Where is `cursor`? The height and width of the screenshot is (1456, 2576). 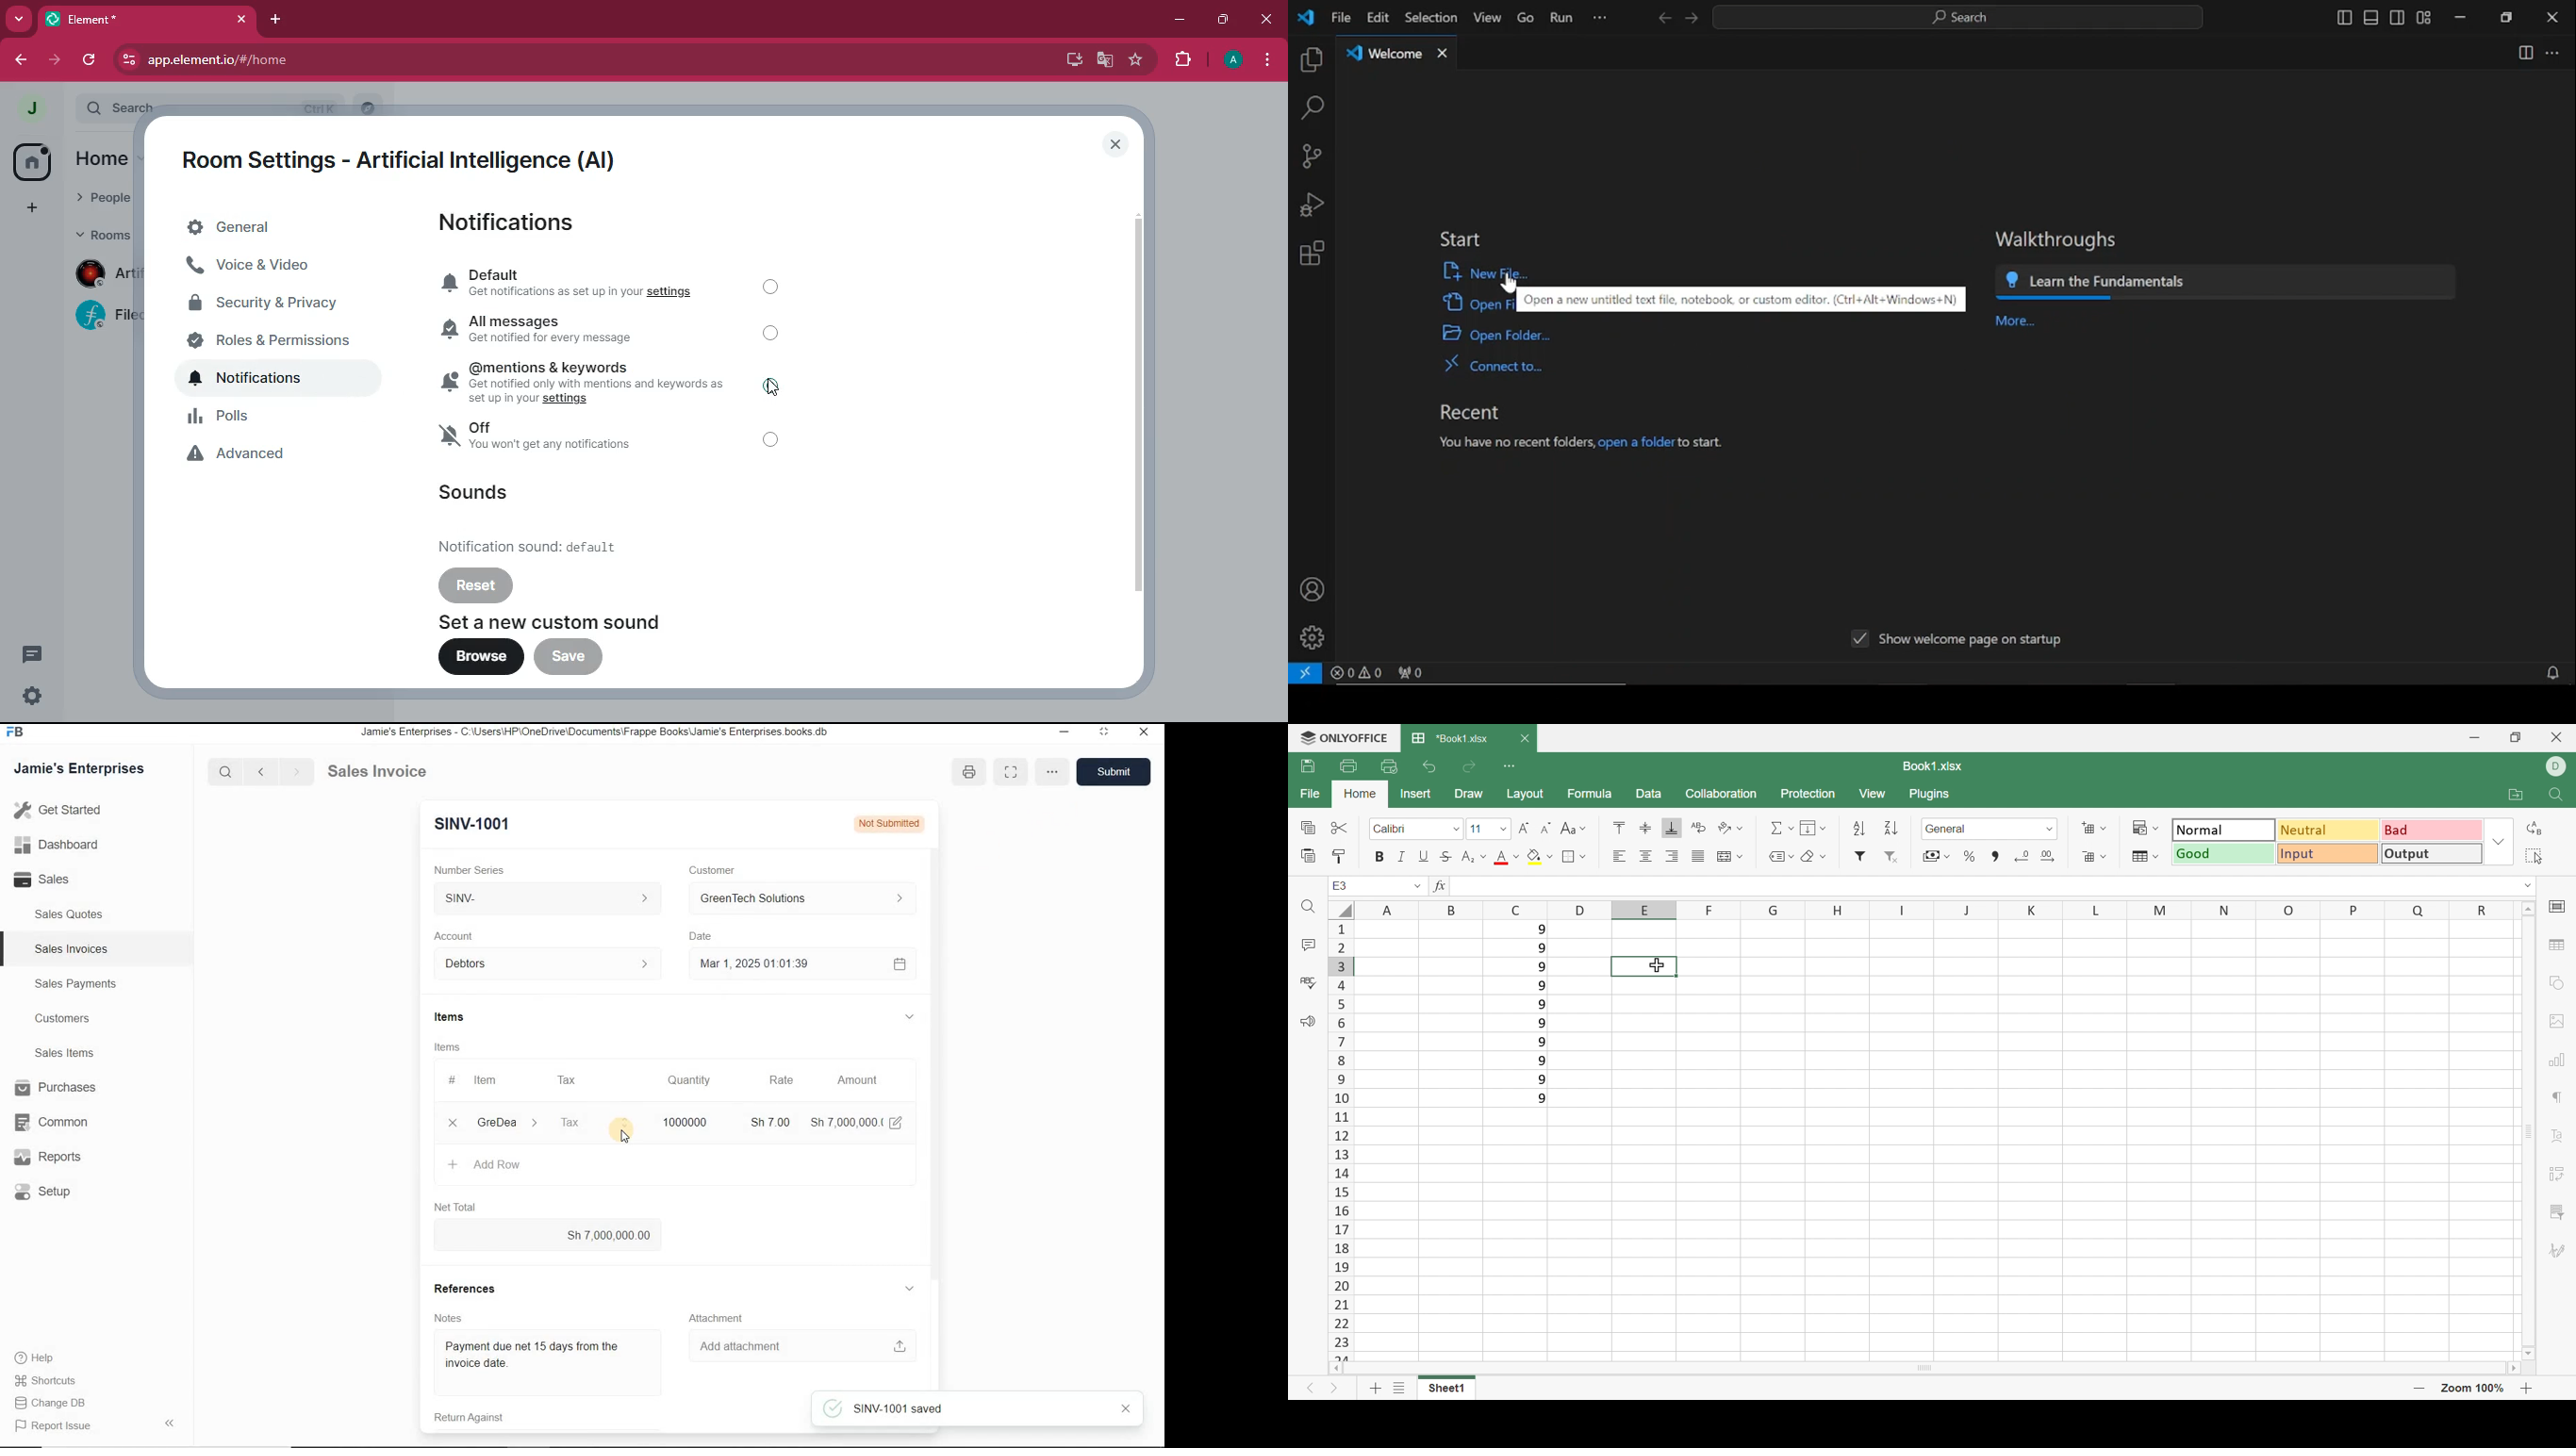
cursor is located at coordinates (1512, 283).